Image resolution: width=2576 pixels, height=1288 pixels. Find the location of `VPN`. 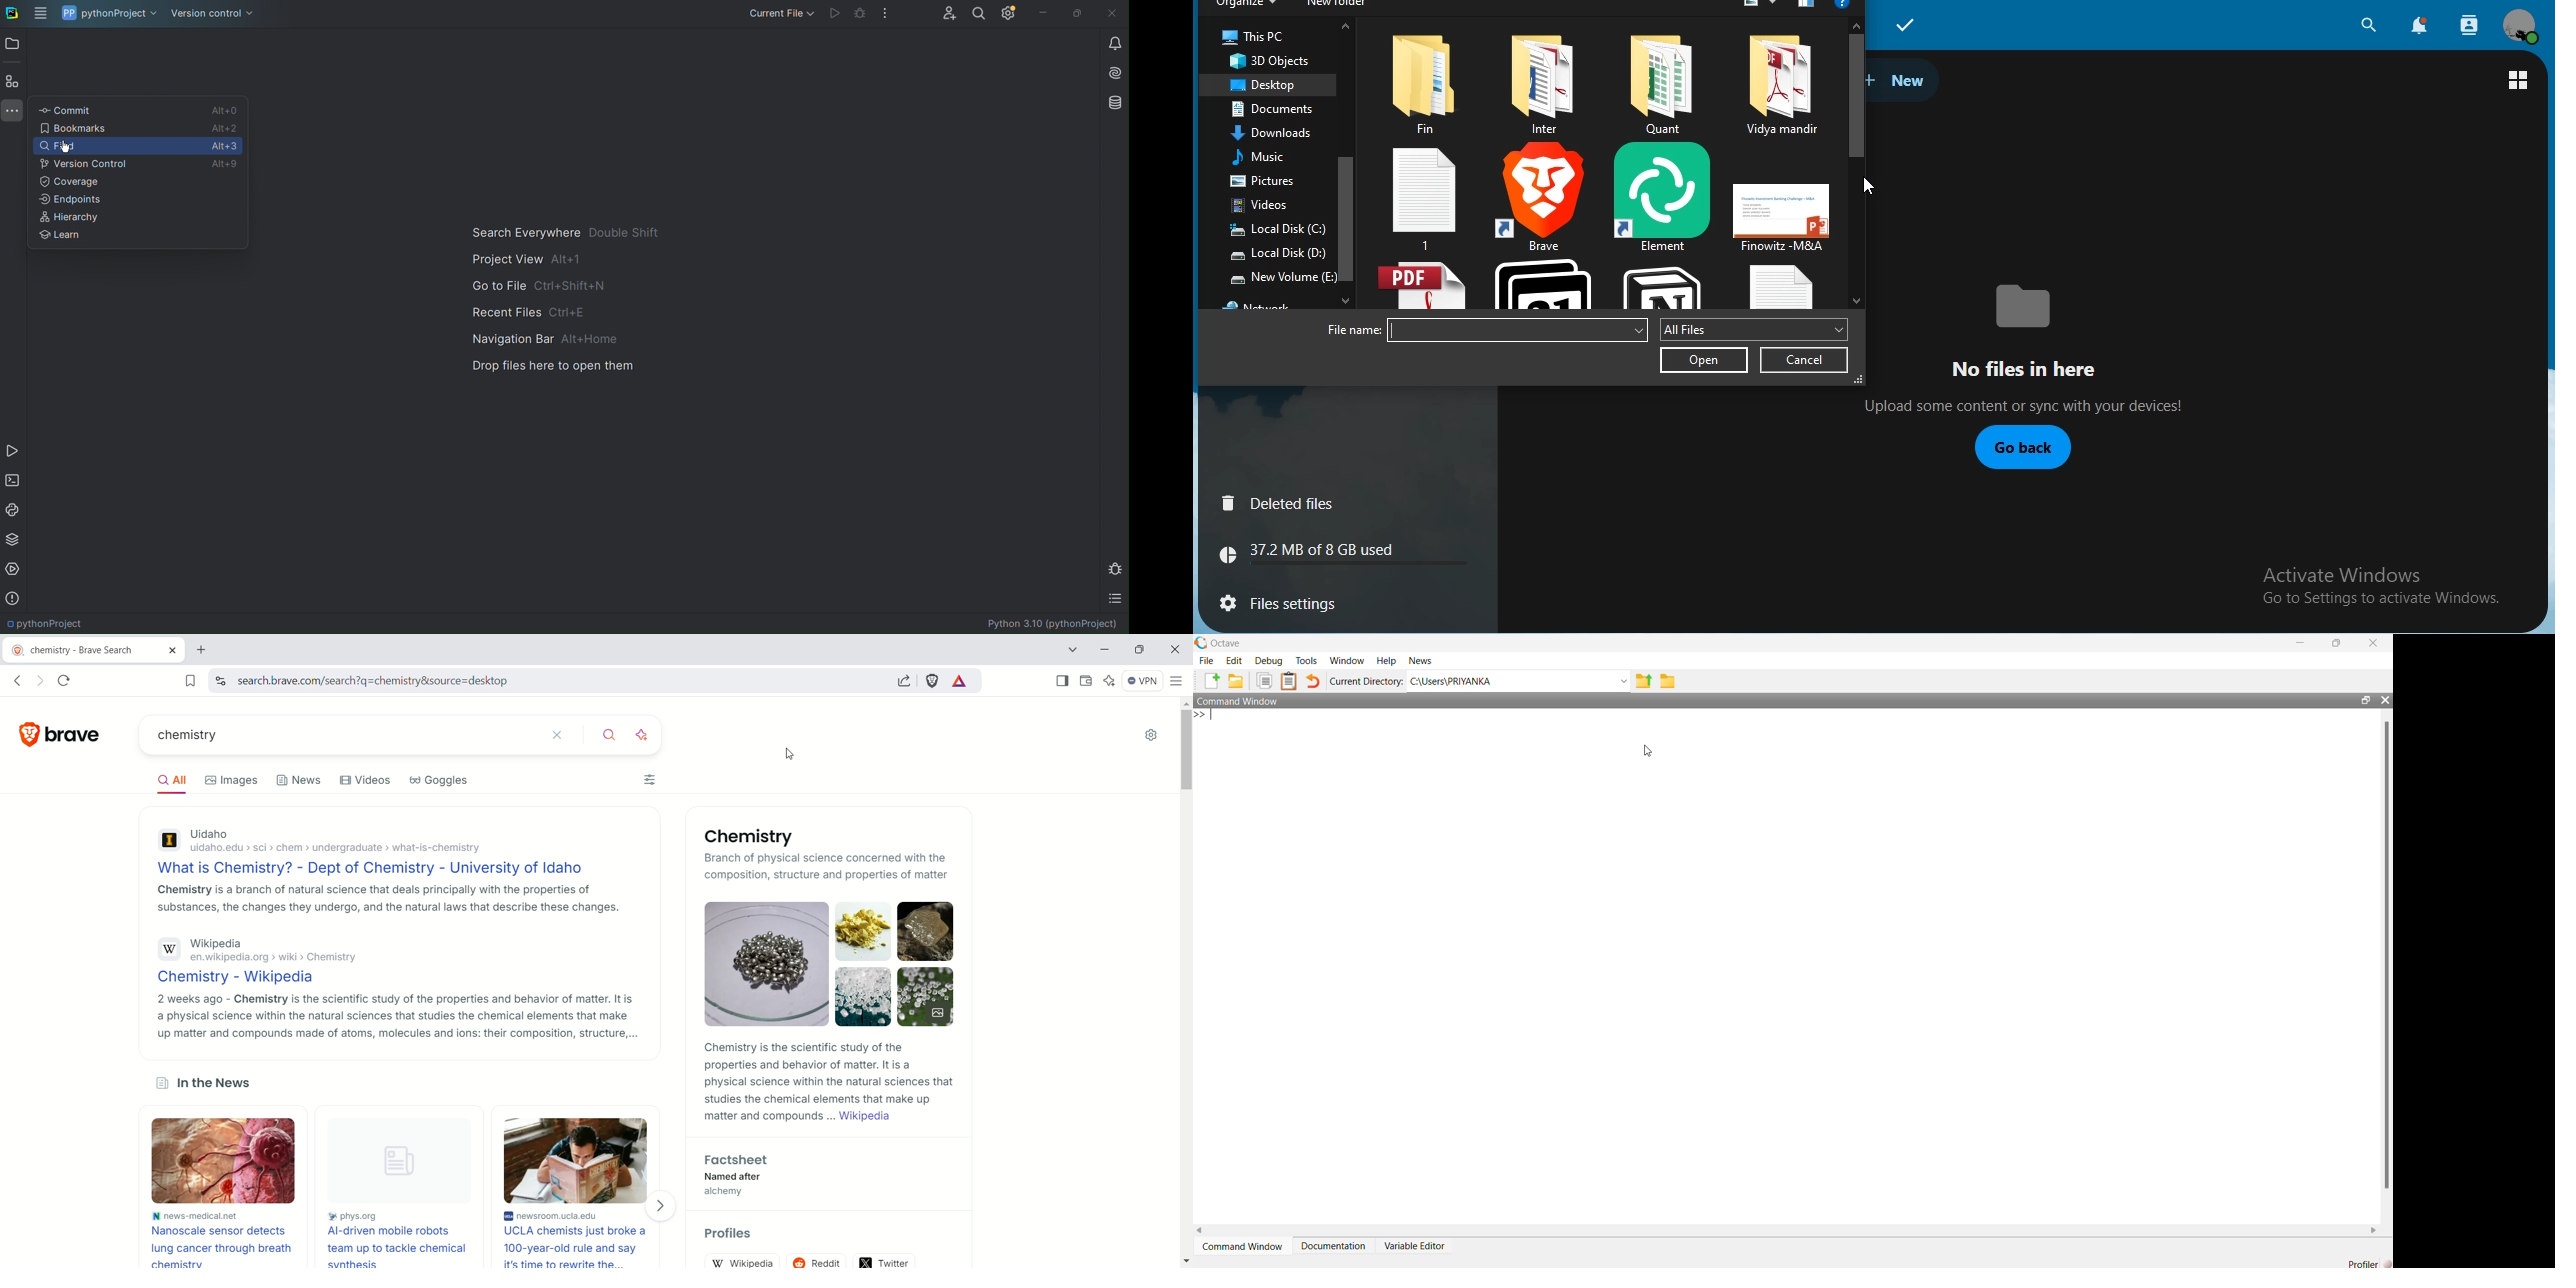

VPN is located at coordinates (1144, 682).